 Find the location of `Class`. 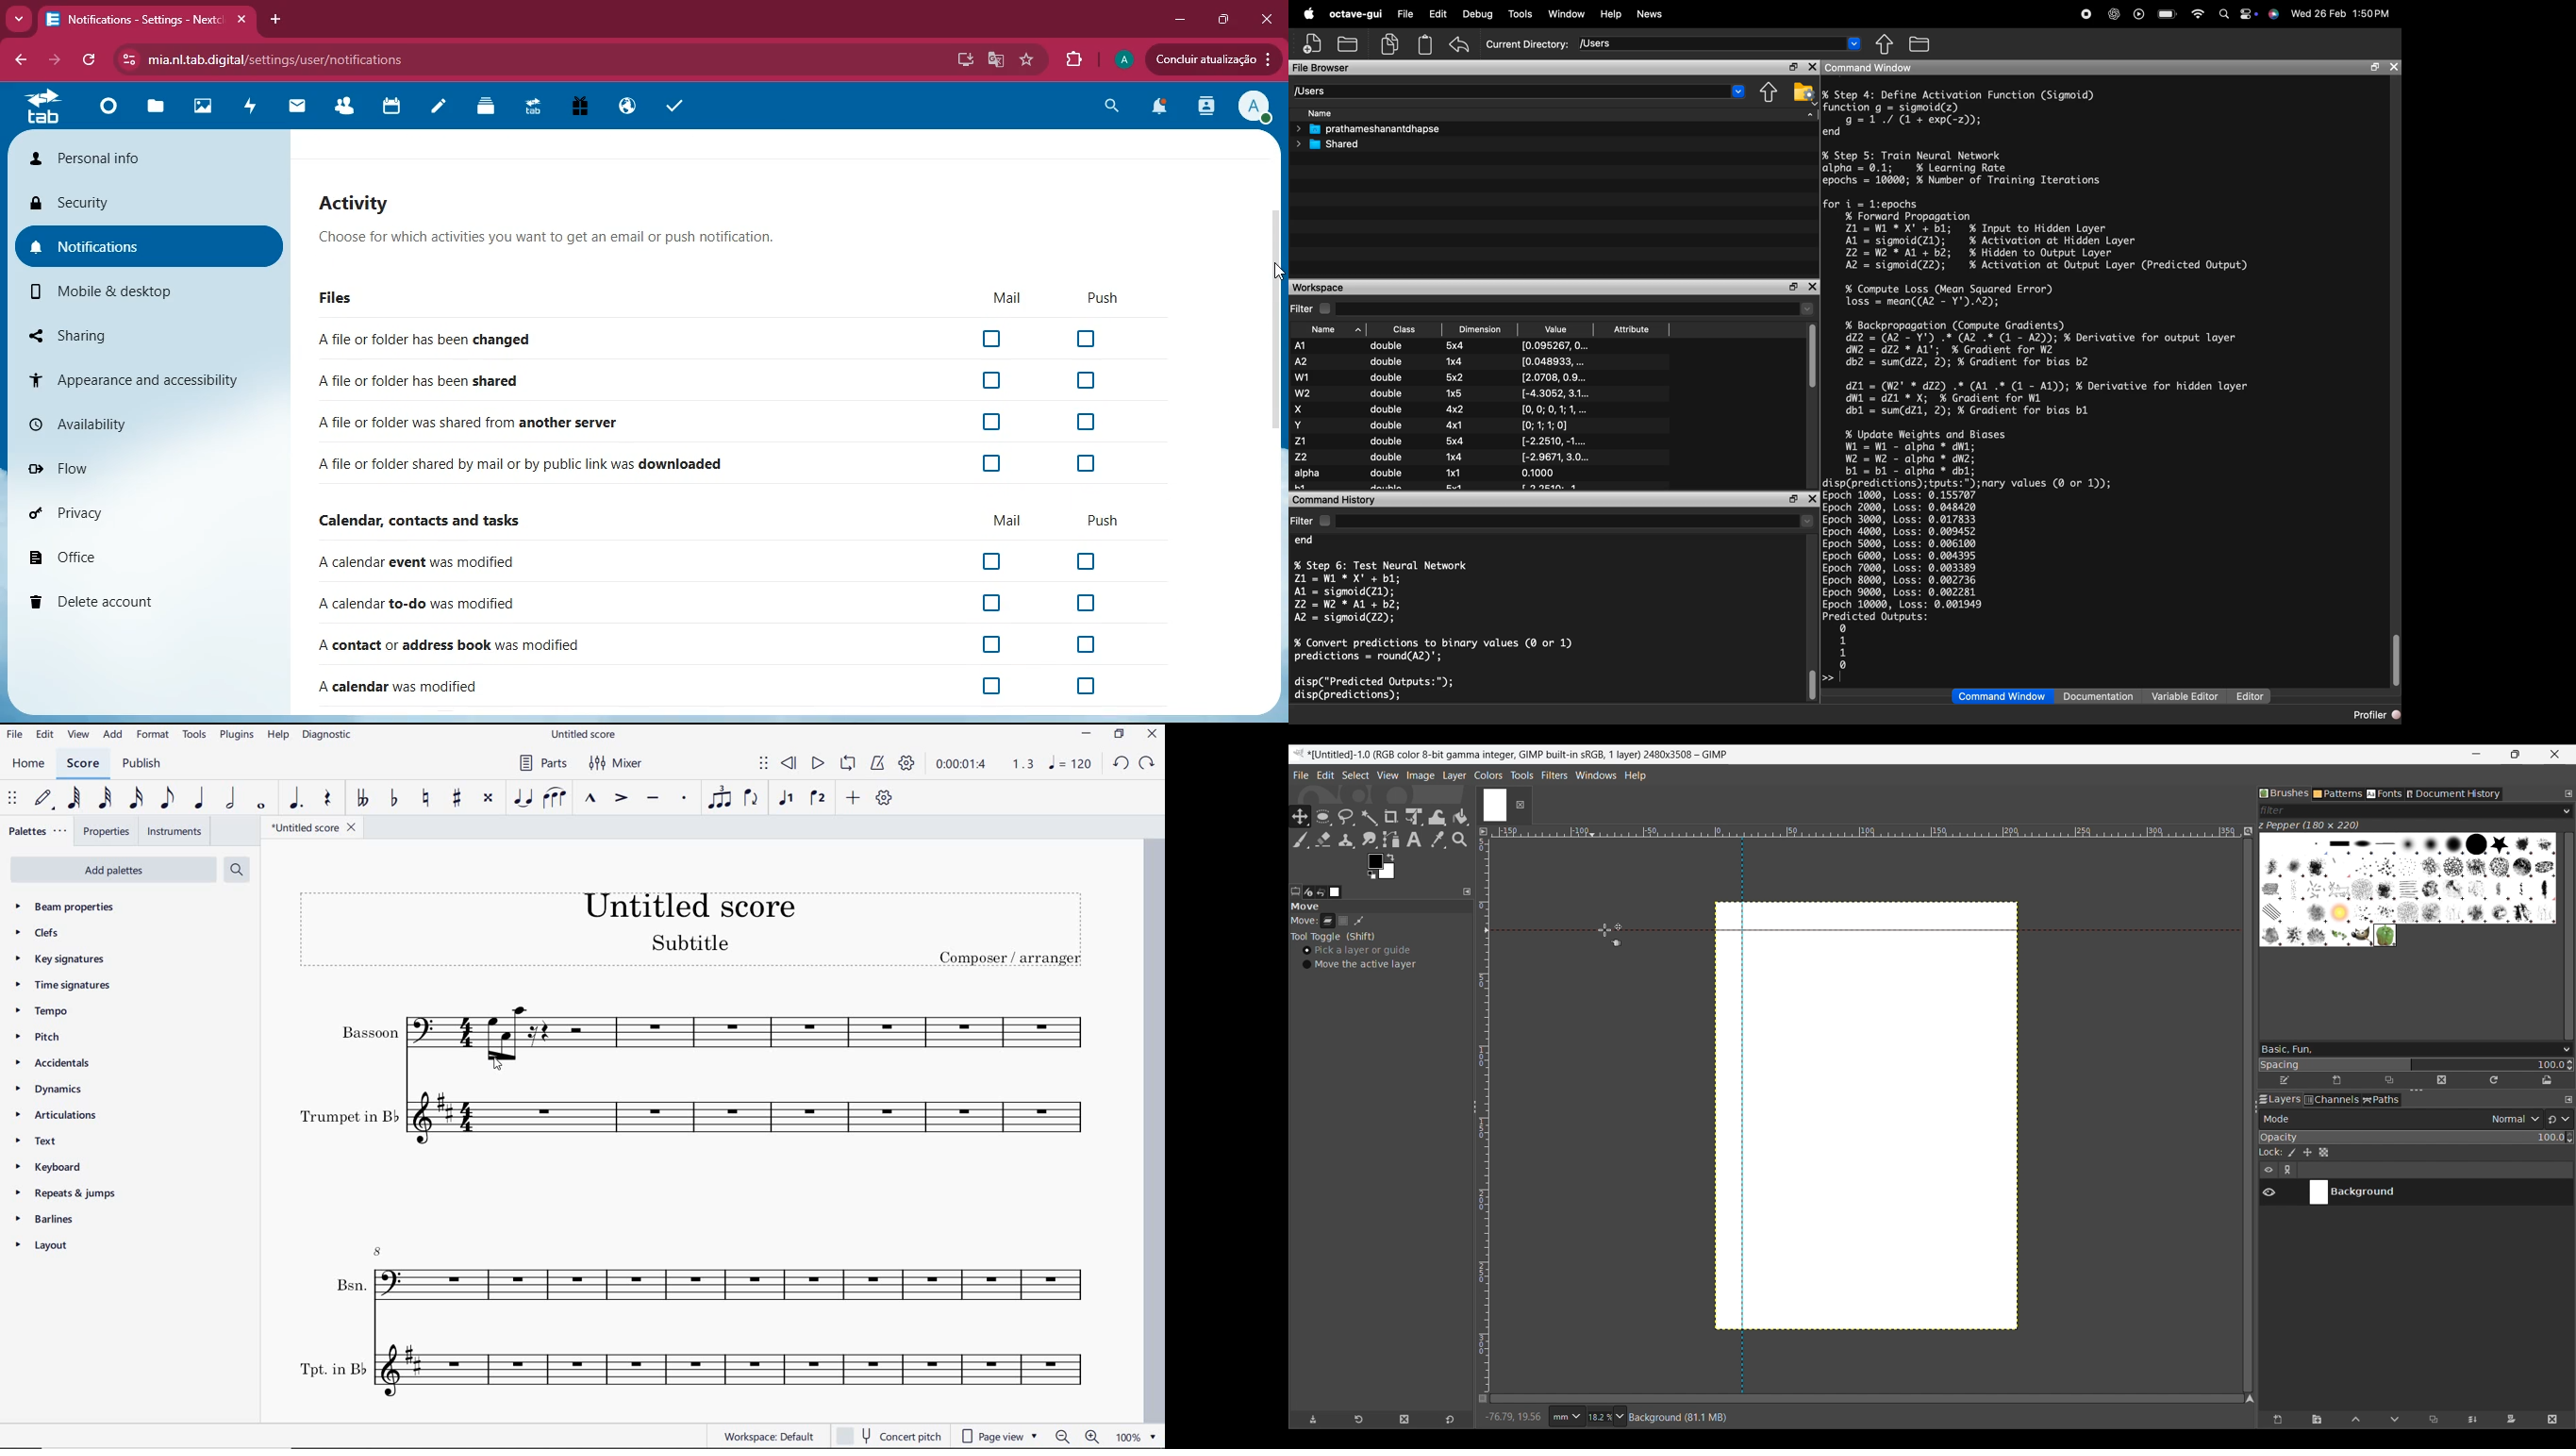

Class is located at coordinates (1405, 331).